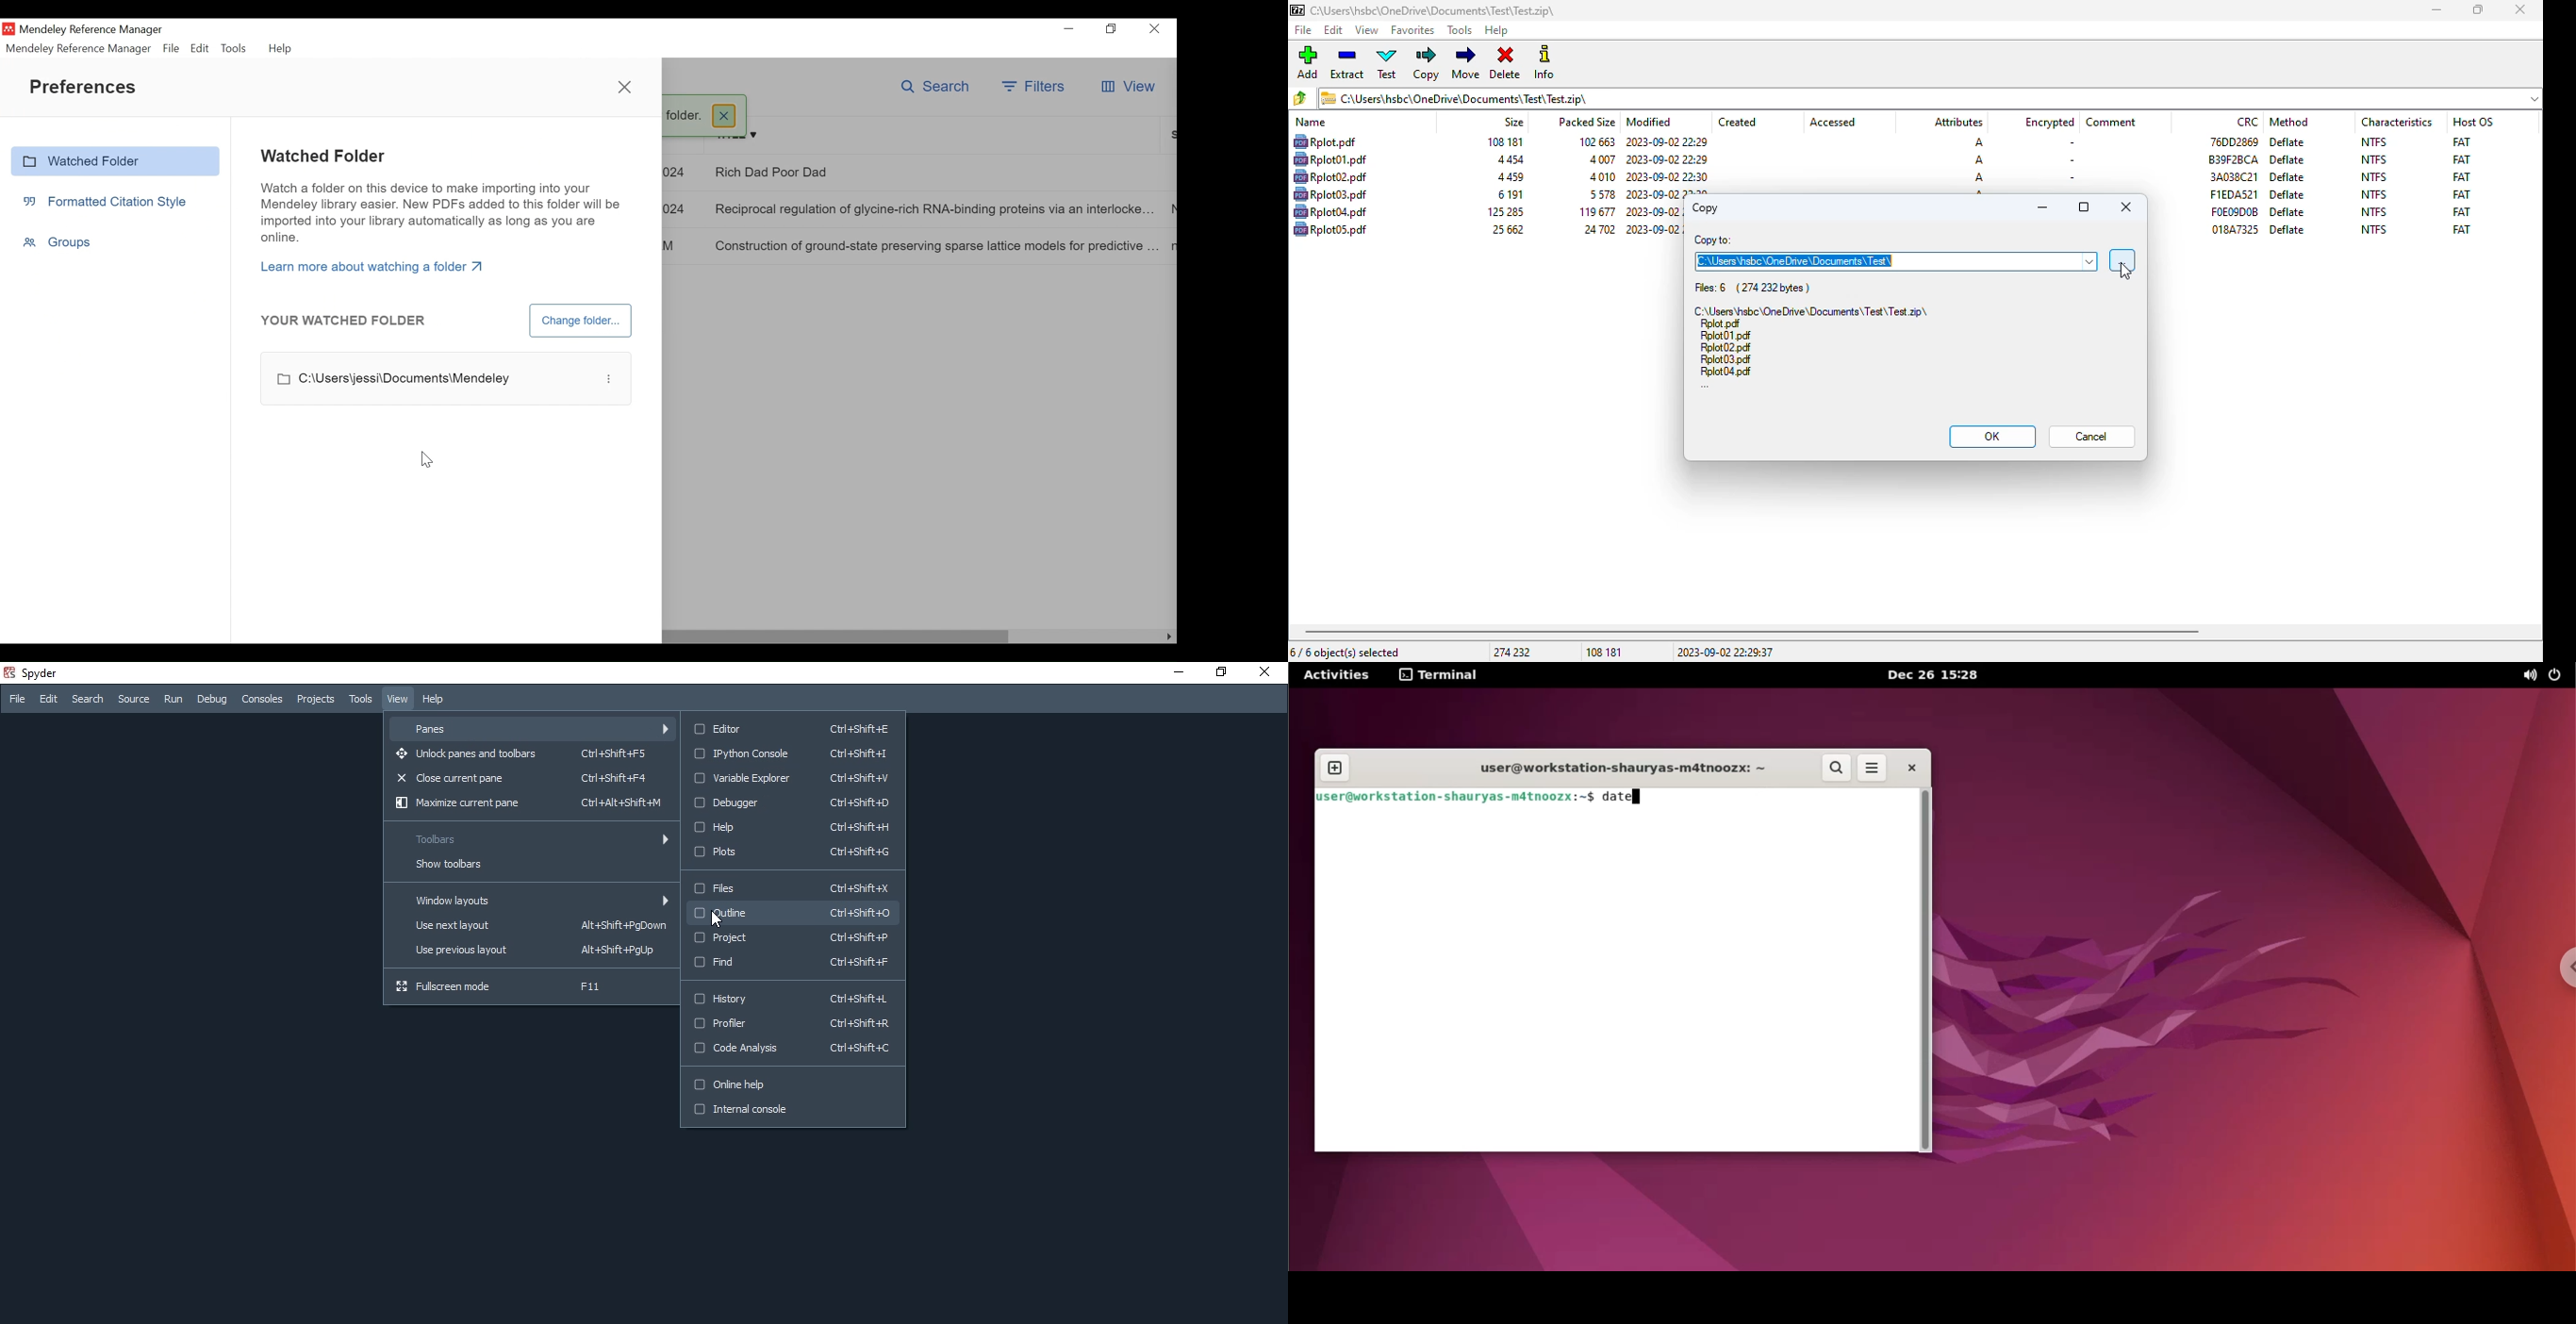 This screenshot has width=2576, height=1344. Describe the element at coordinates (65, 242) in the screenshot. I see `Groups` at that location.